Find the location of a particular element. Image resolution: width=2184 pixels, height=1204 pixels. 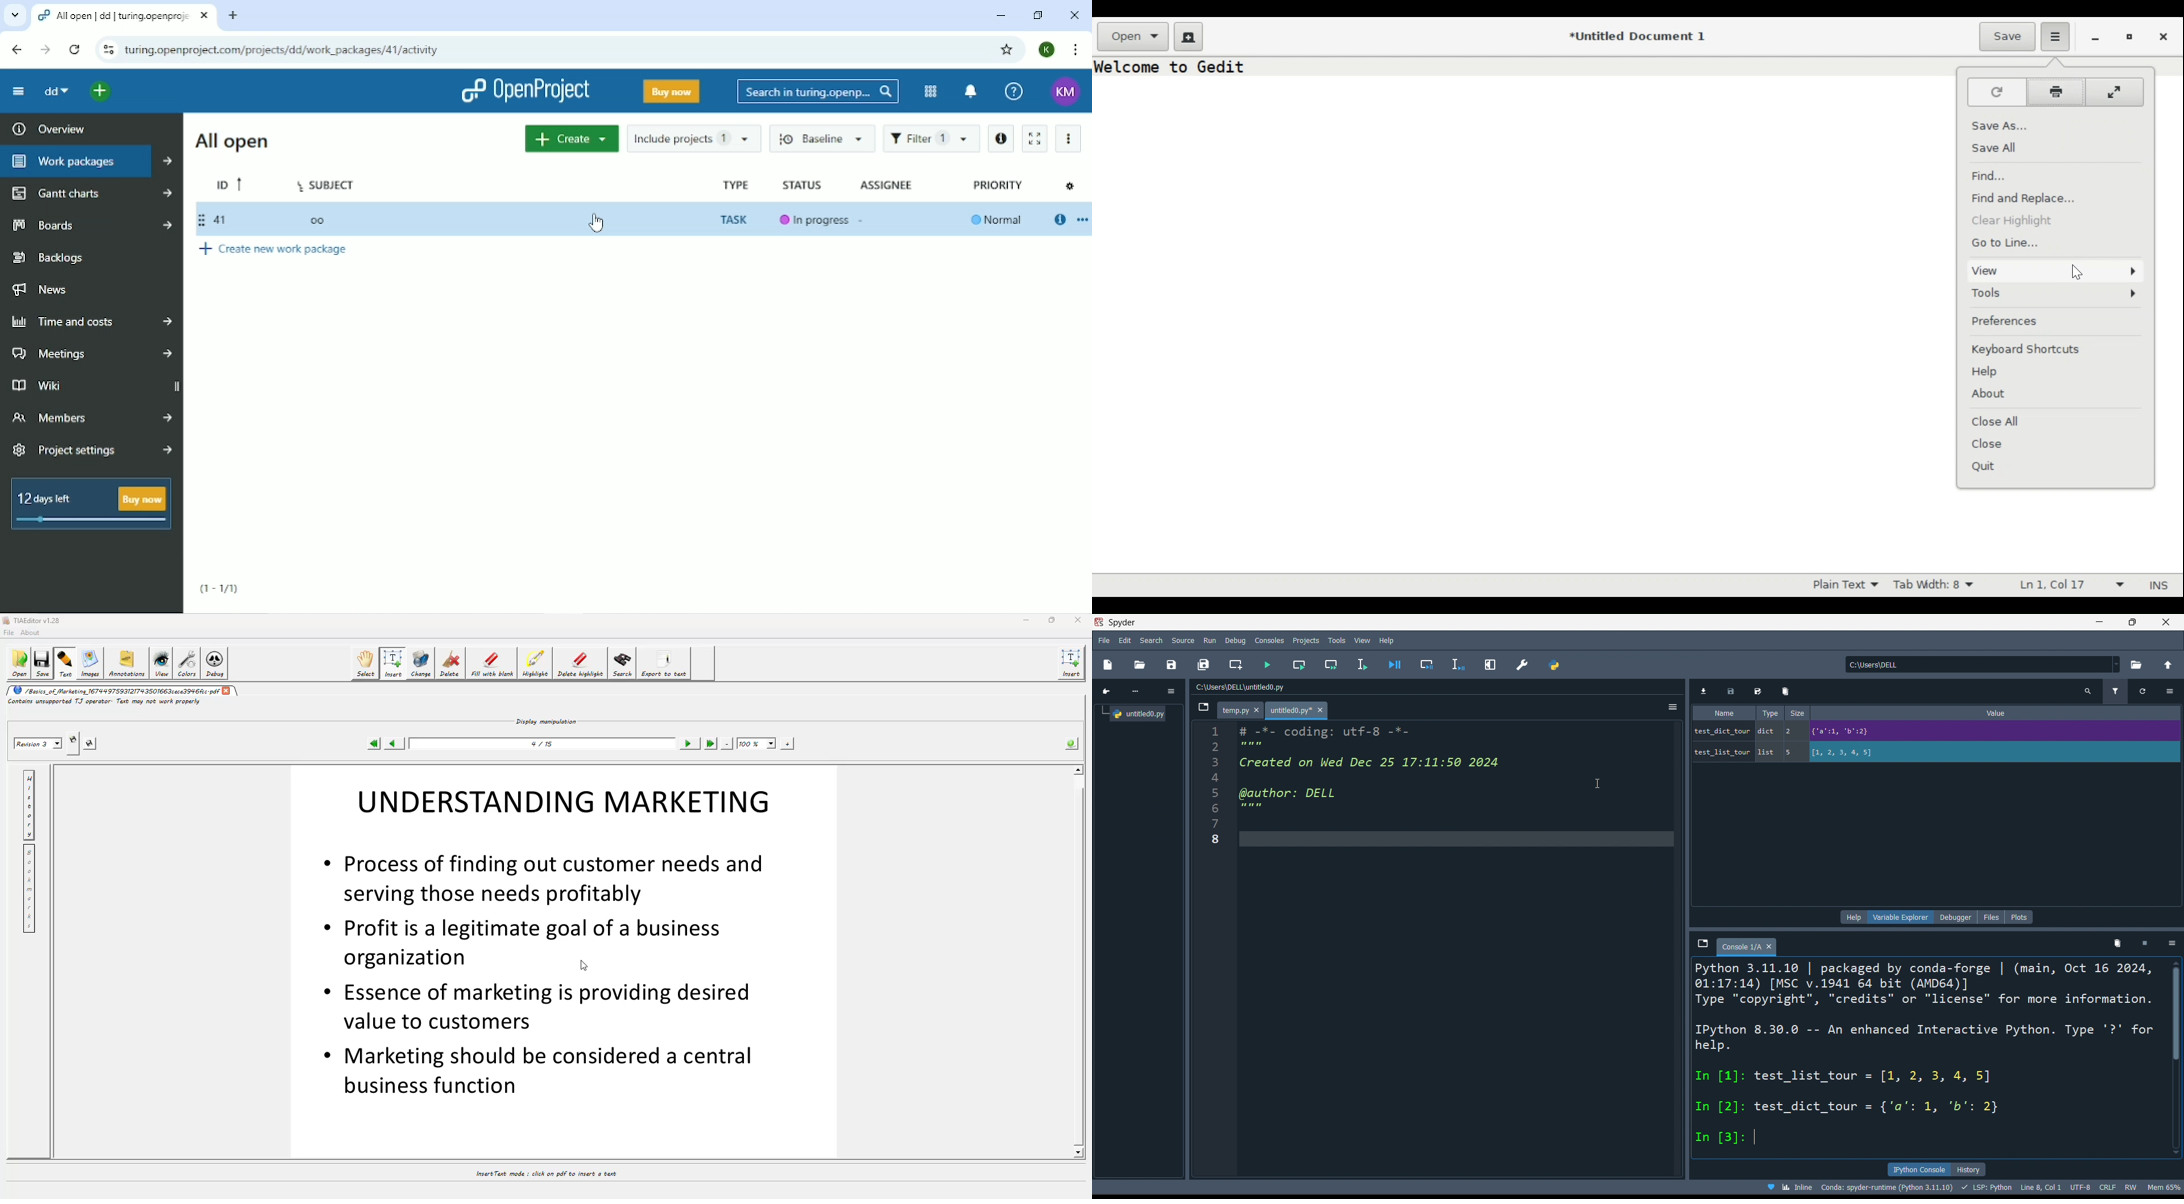

Restore is located at coordinates (2131, 36).